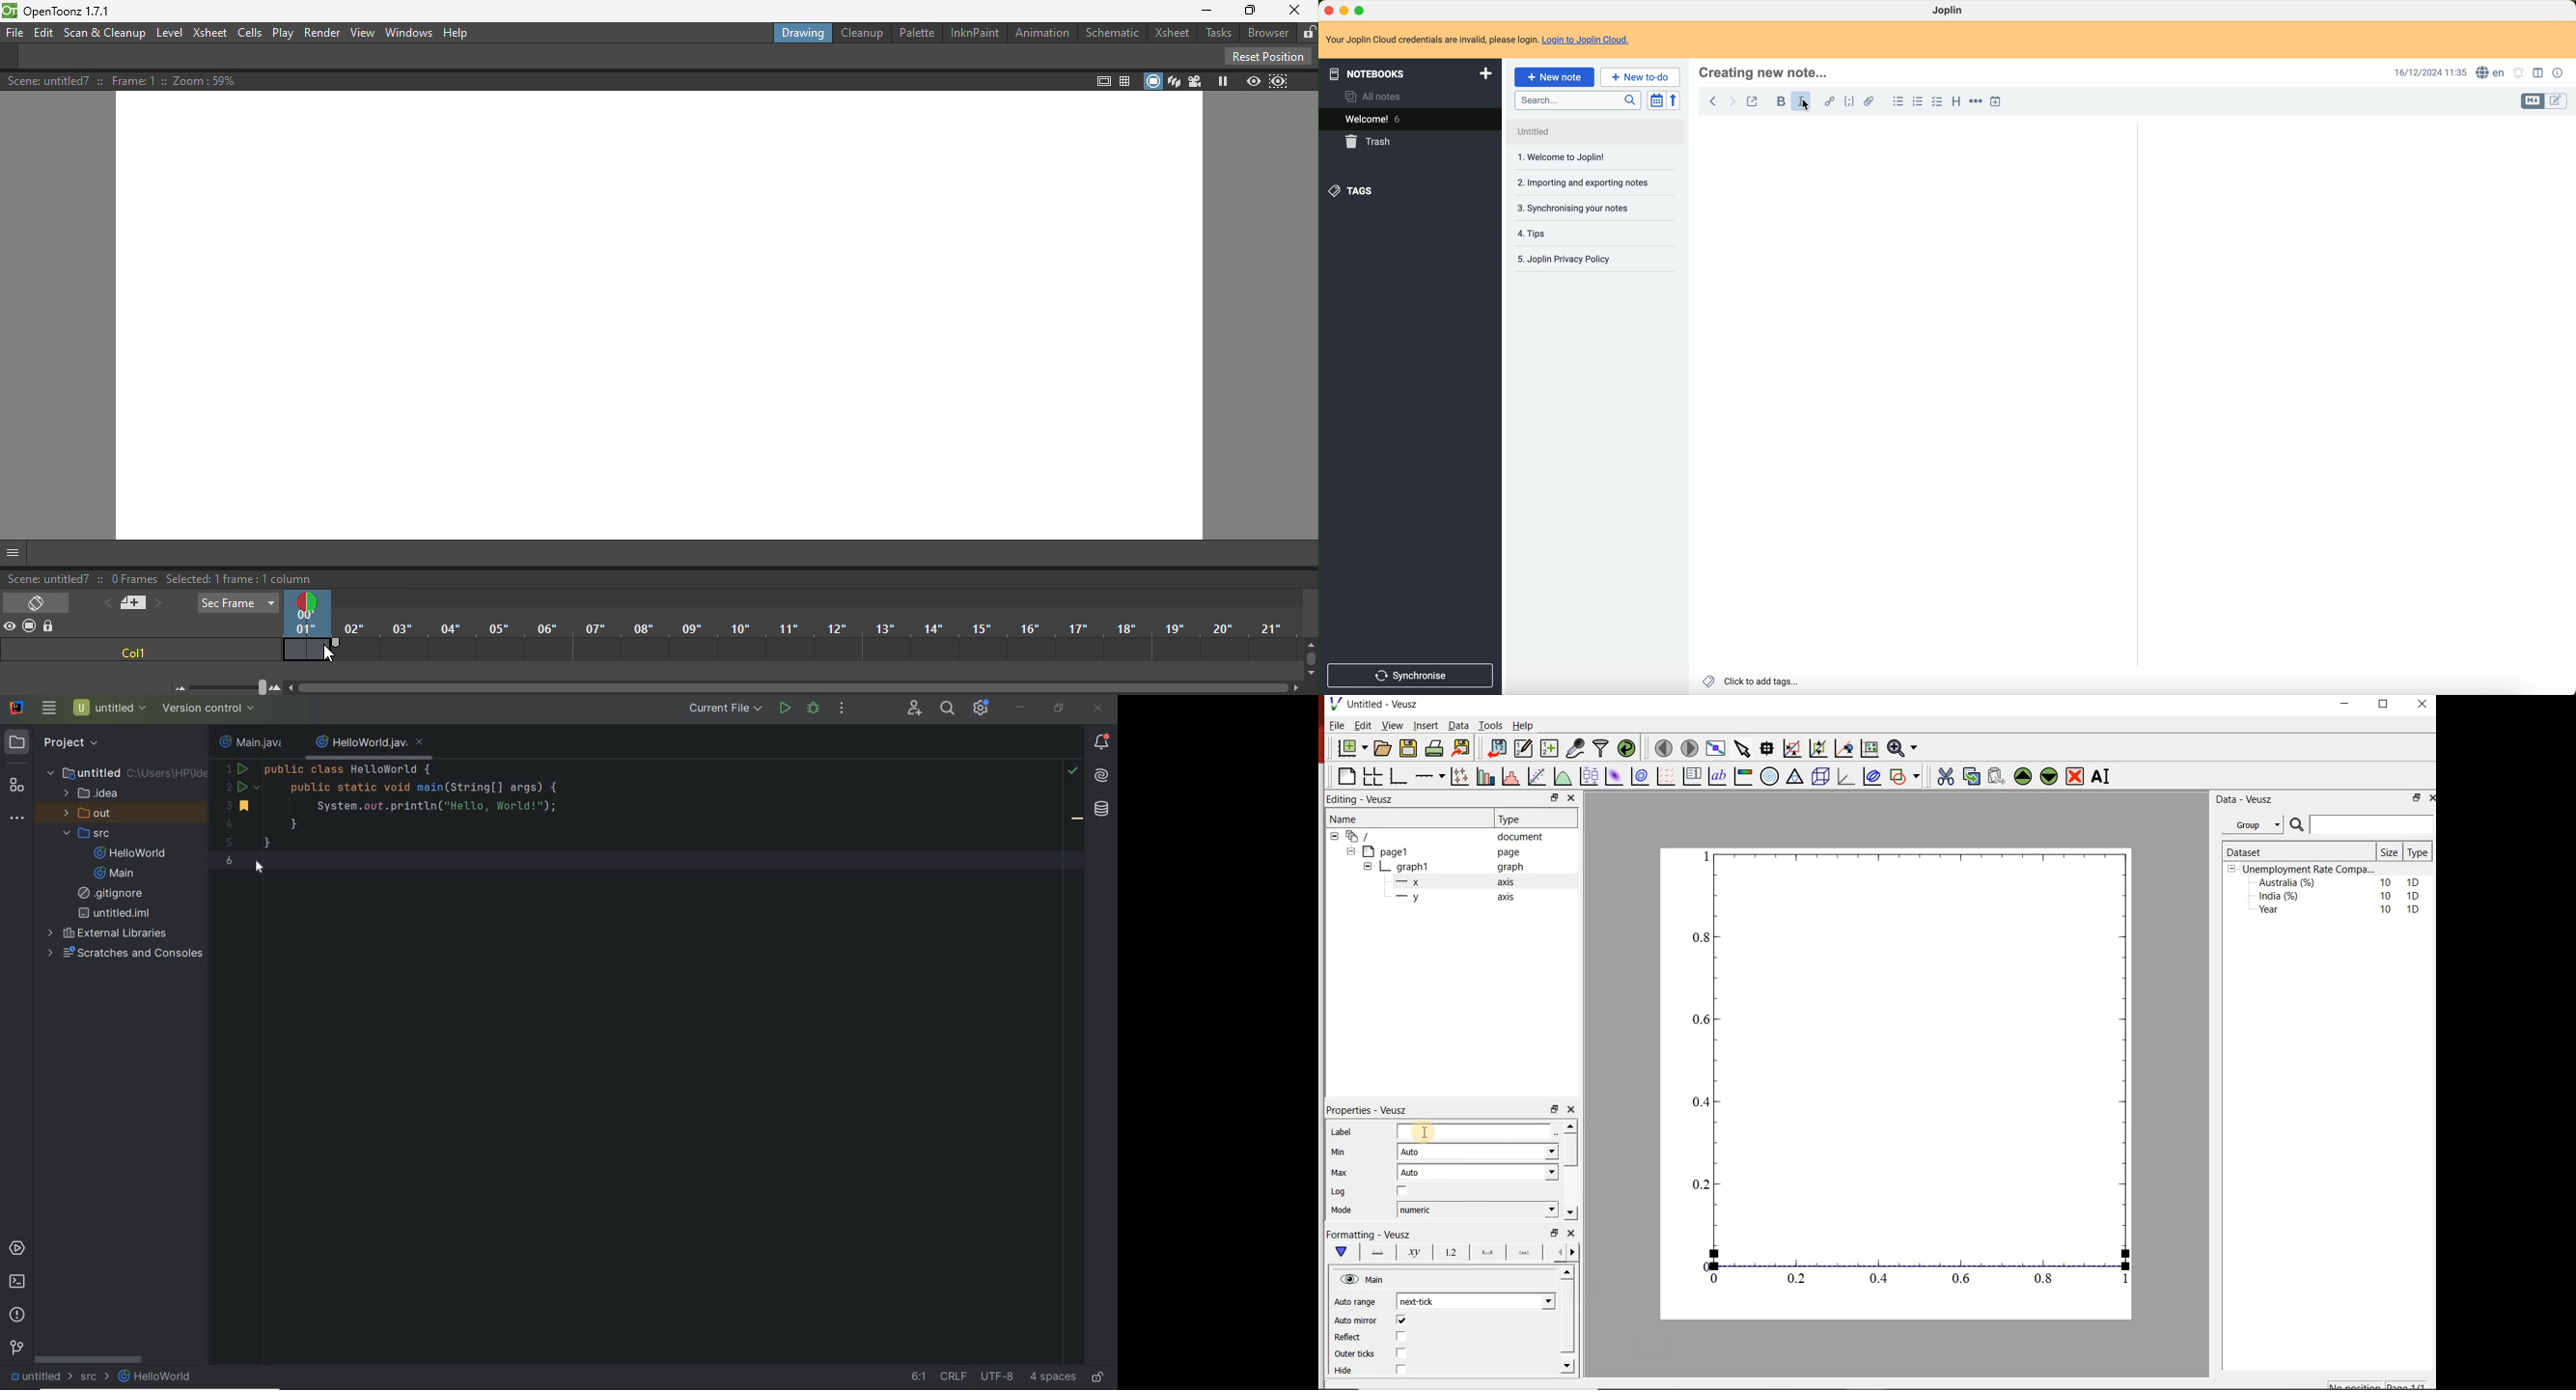 This screenshot has height=1400, width=2576. What do you see at coordinates (2491, 73) in the screenshot?
I see `language` at bounding box center [2491, 73].